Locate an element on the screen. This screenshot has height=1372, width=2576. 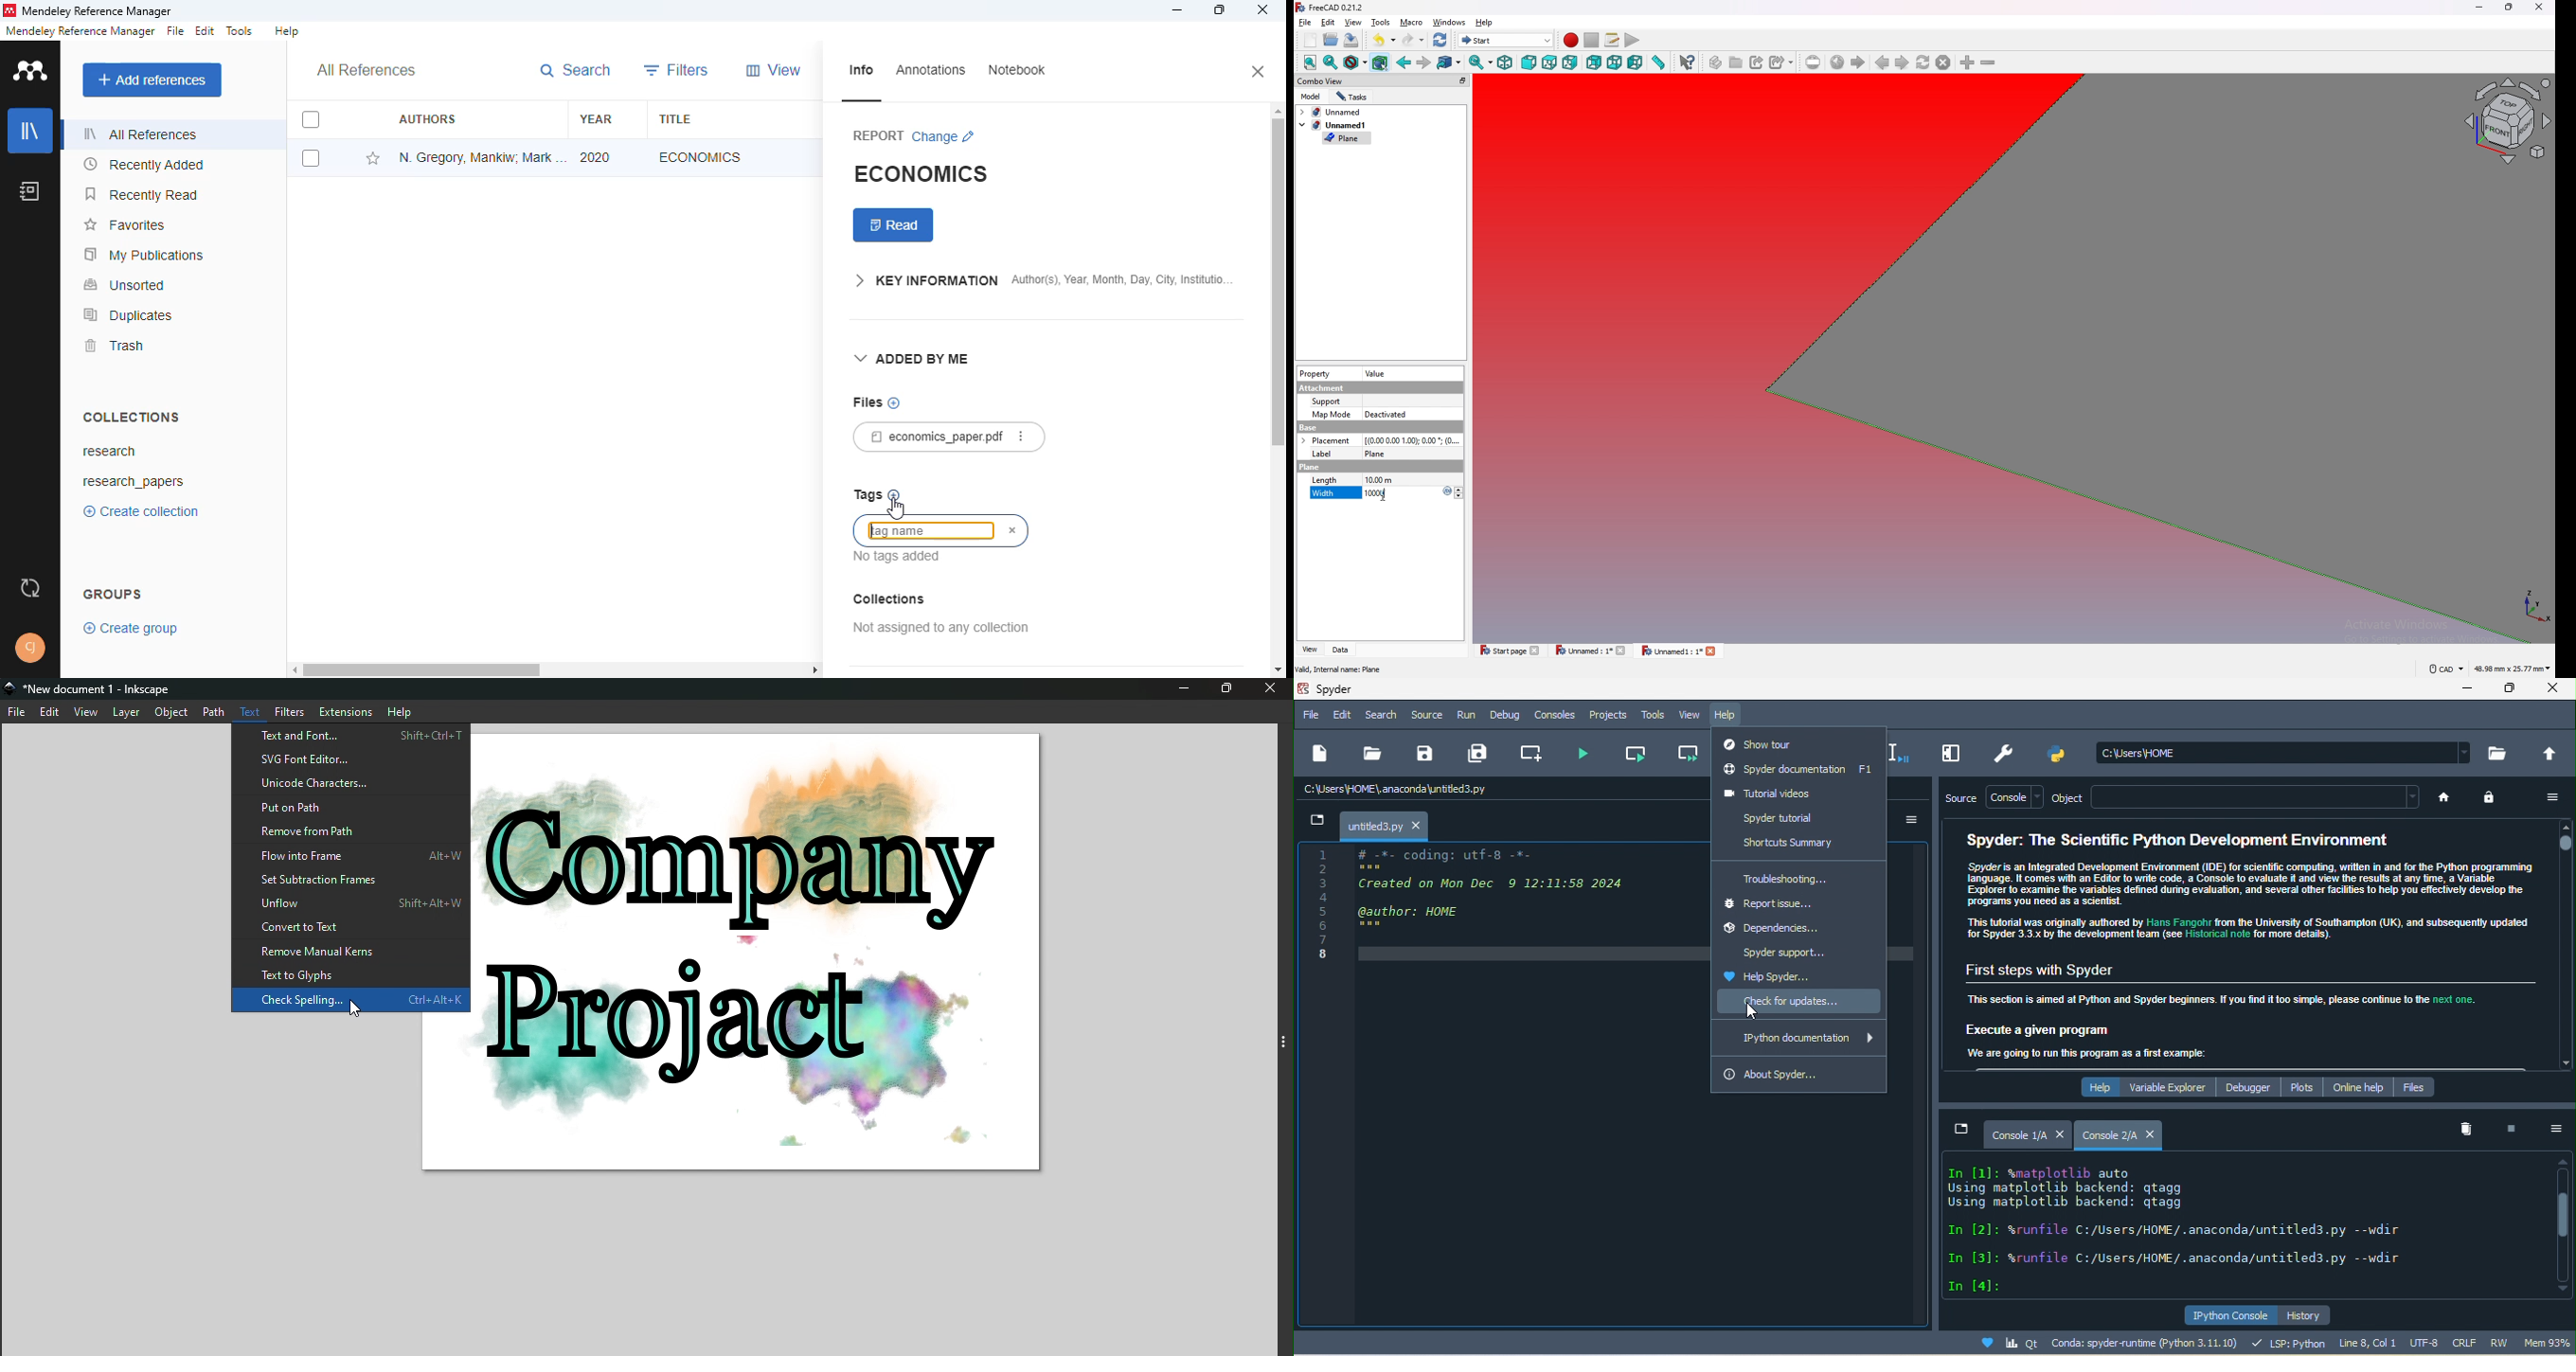
open is located at coordinates (1371, 757).